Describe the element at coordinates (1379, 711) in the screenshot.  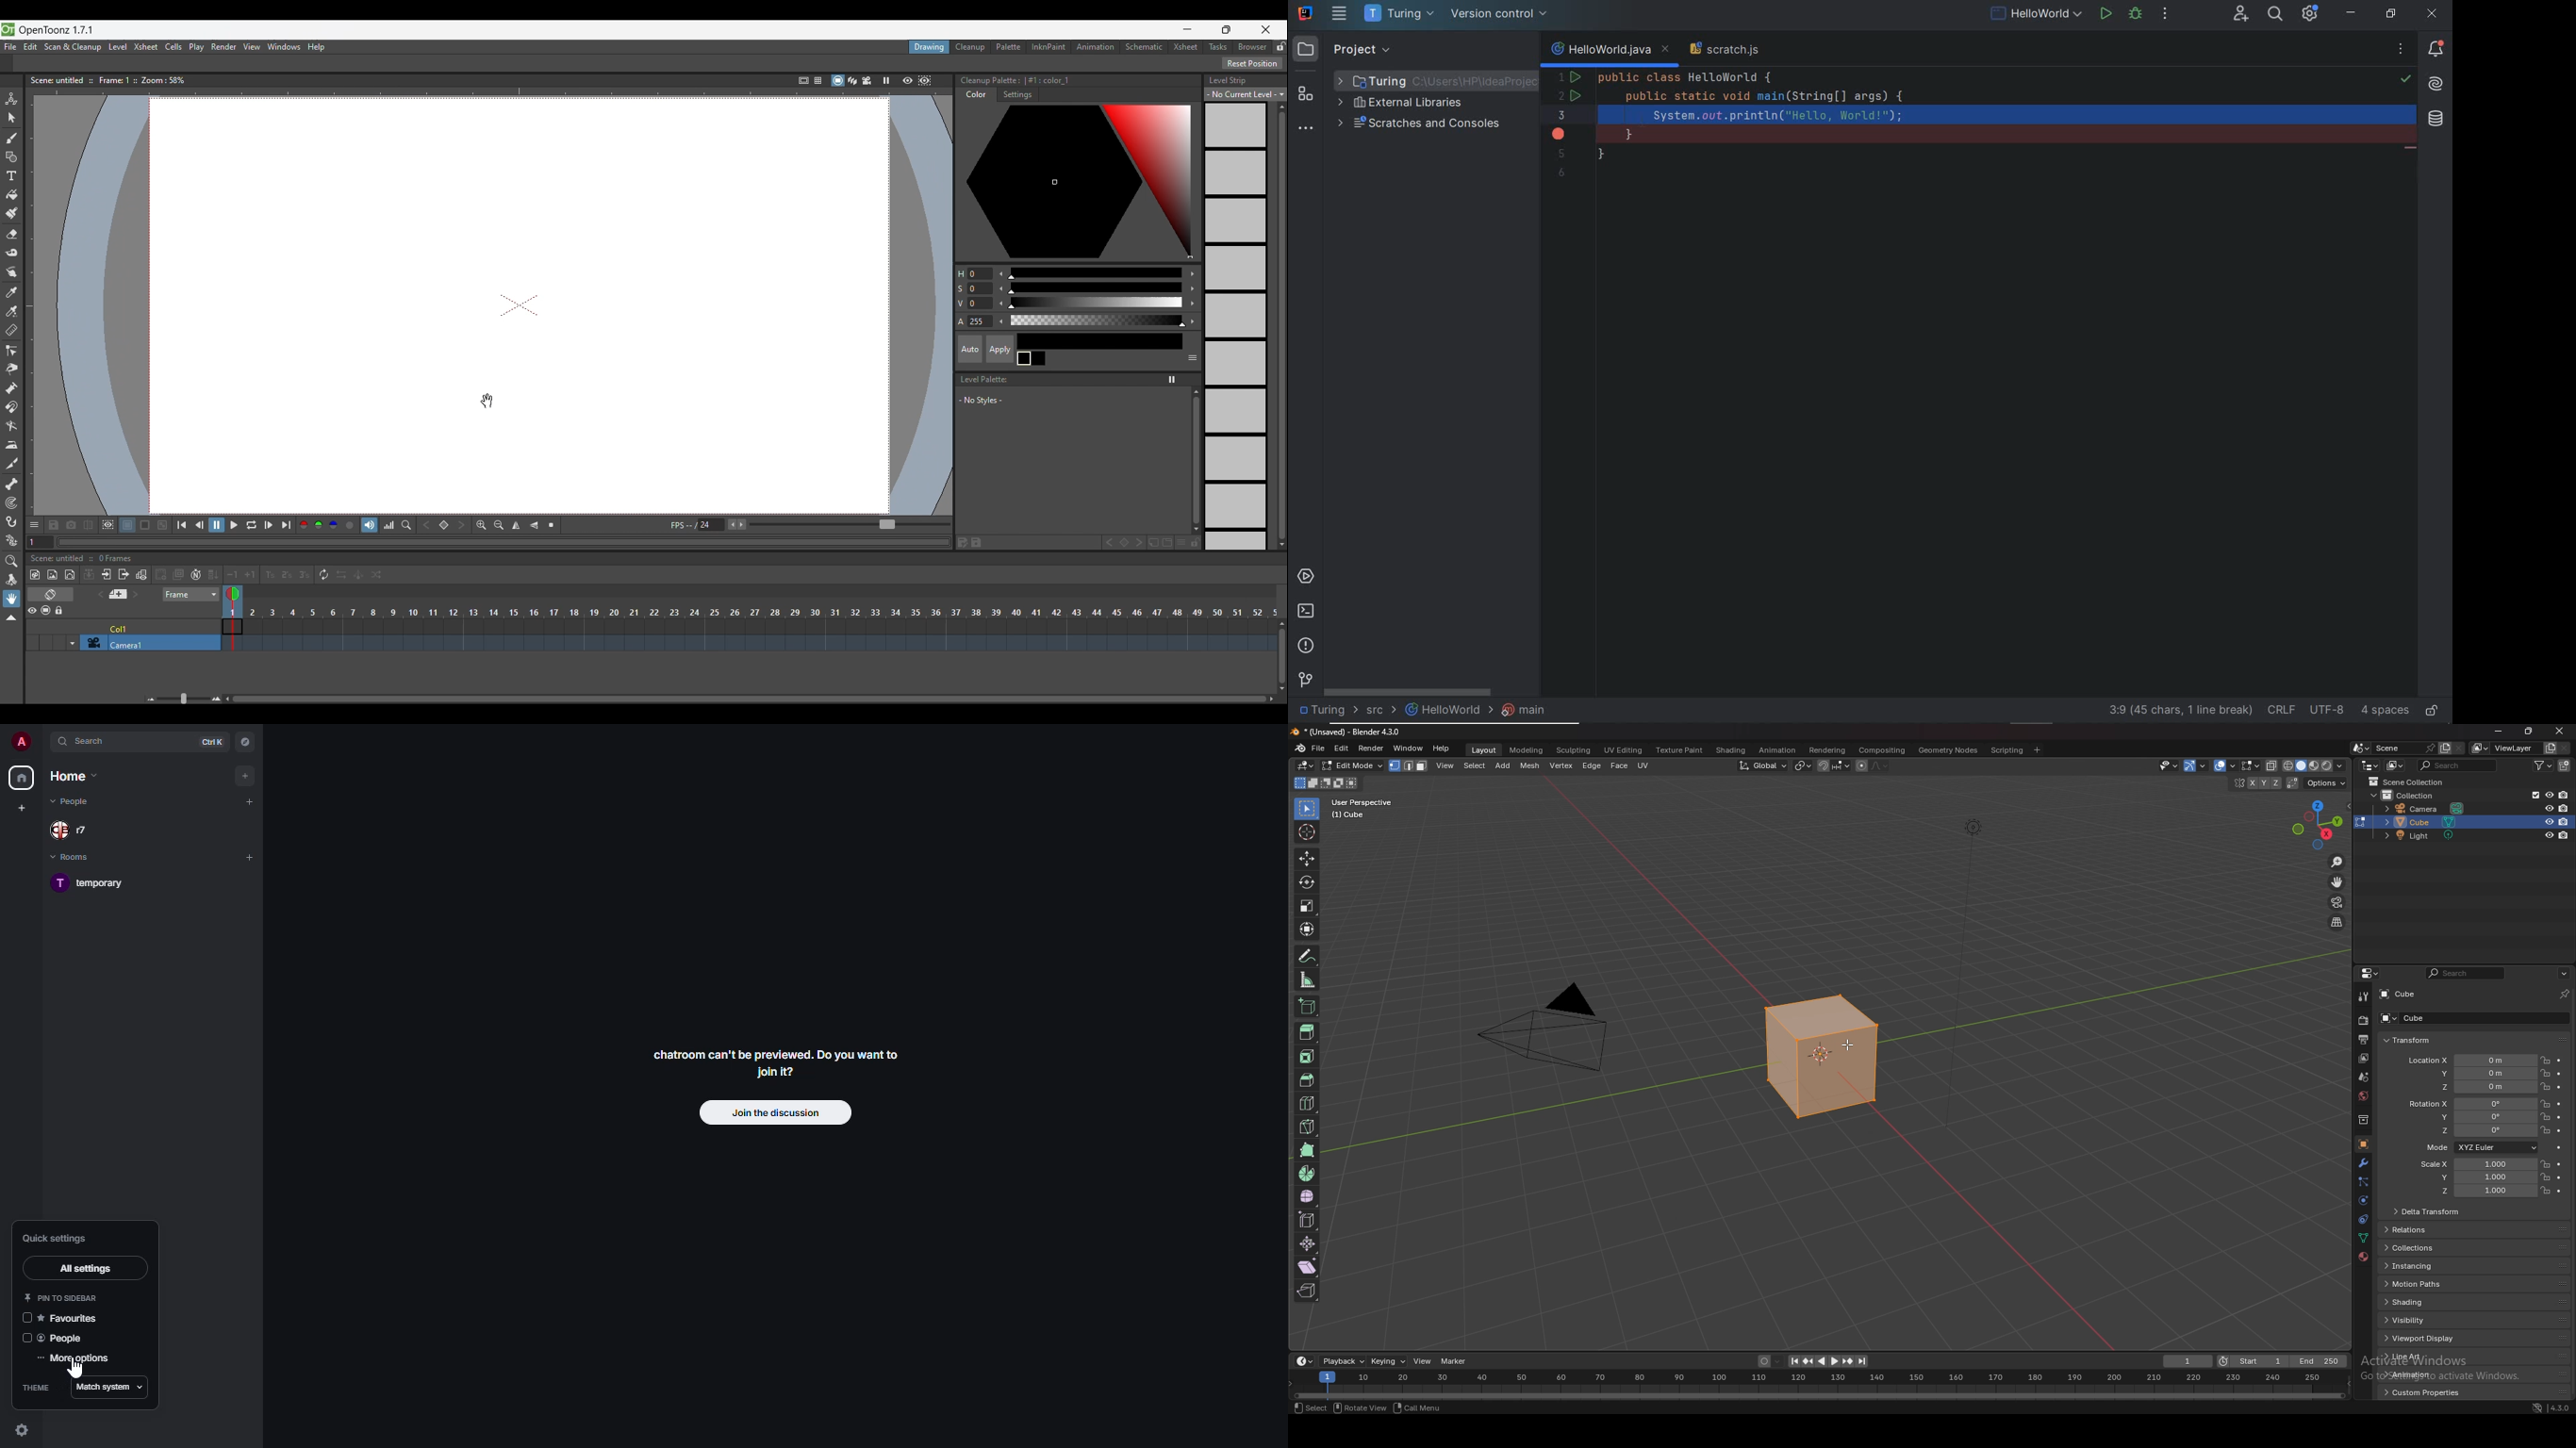
I see `src` at that location.